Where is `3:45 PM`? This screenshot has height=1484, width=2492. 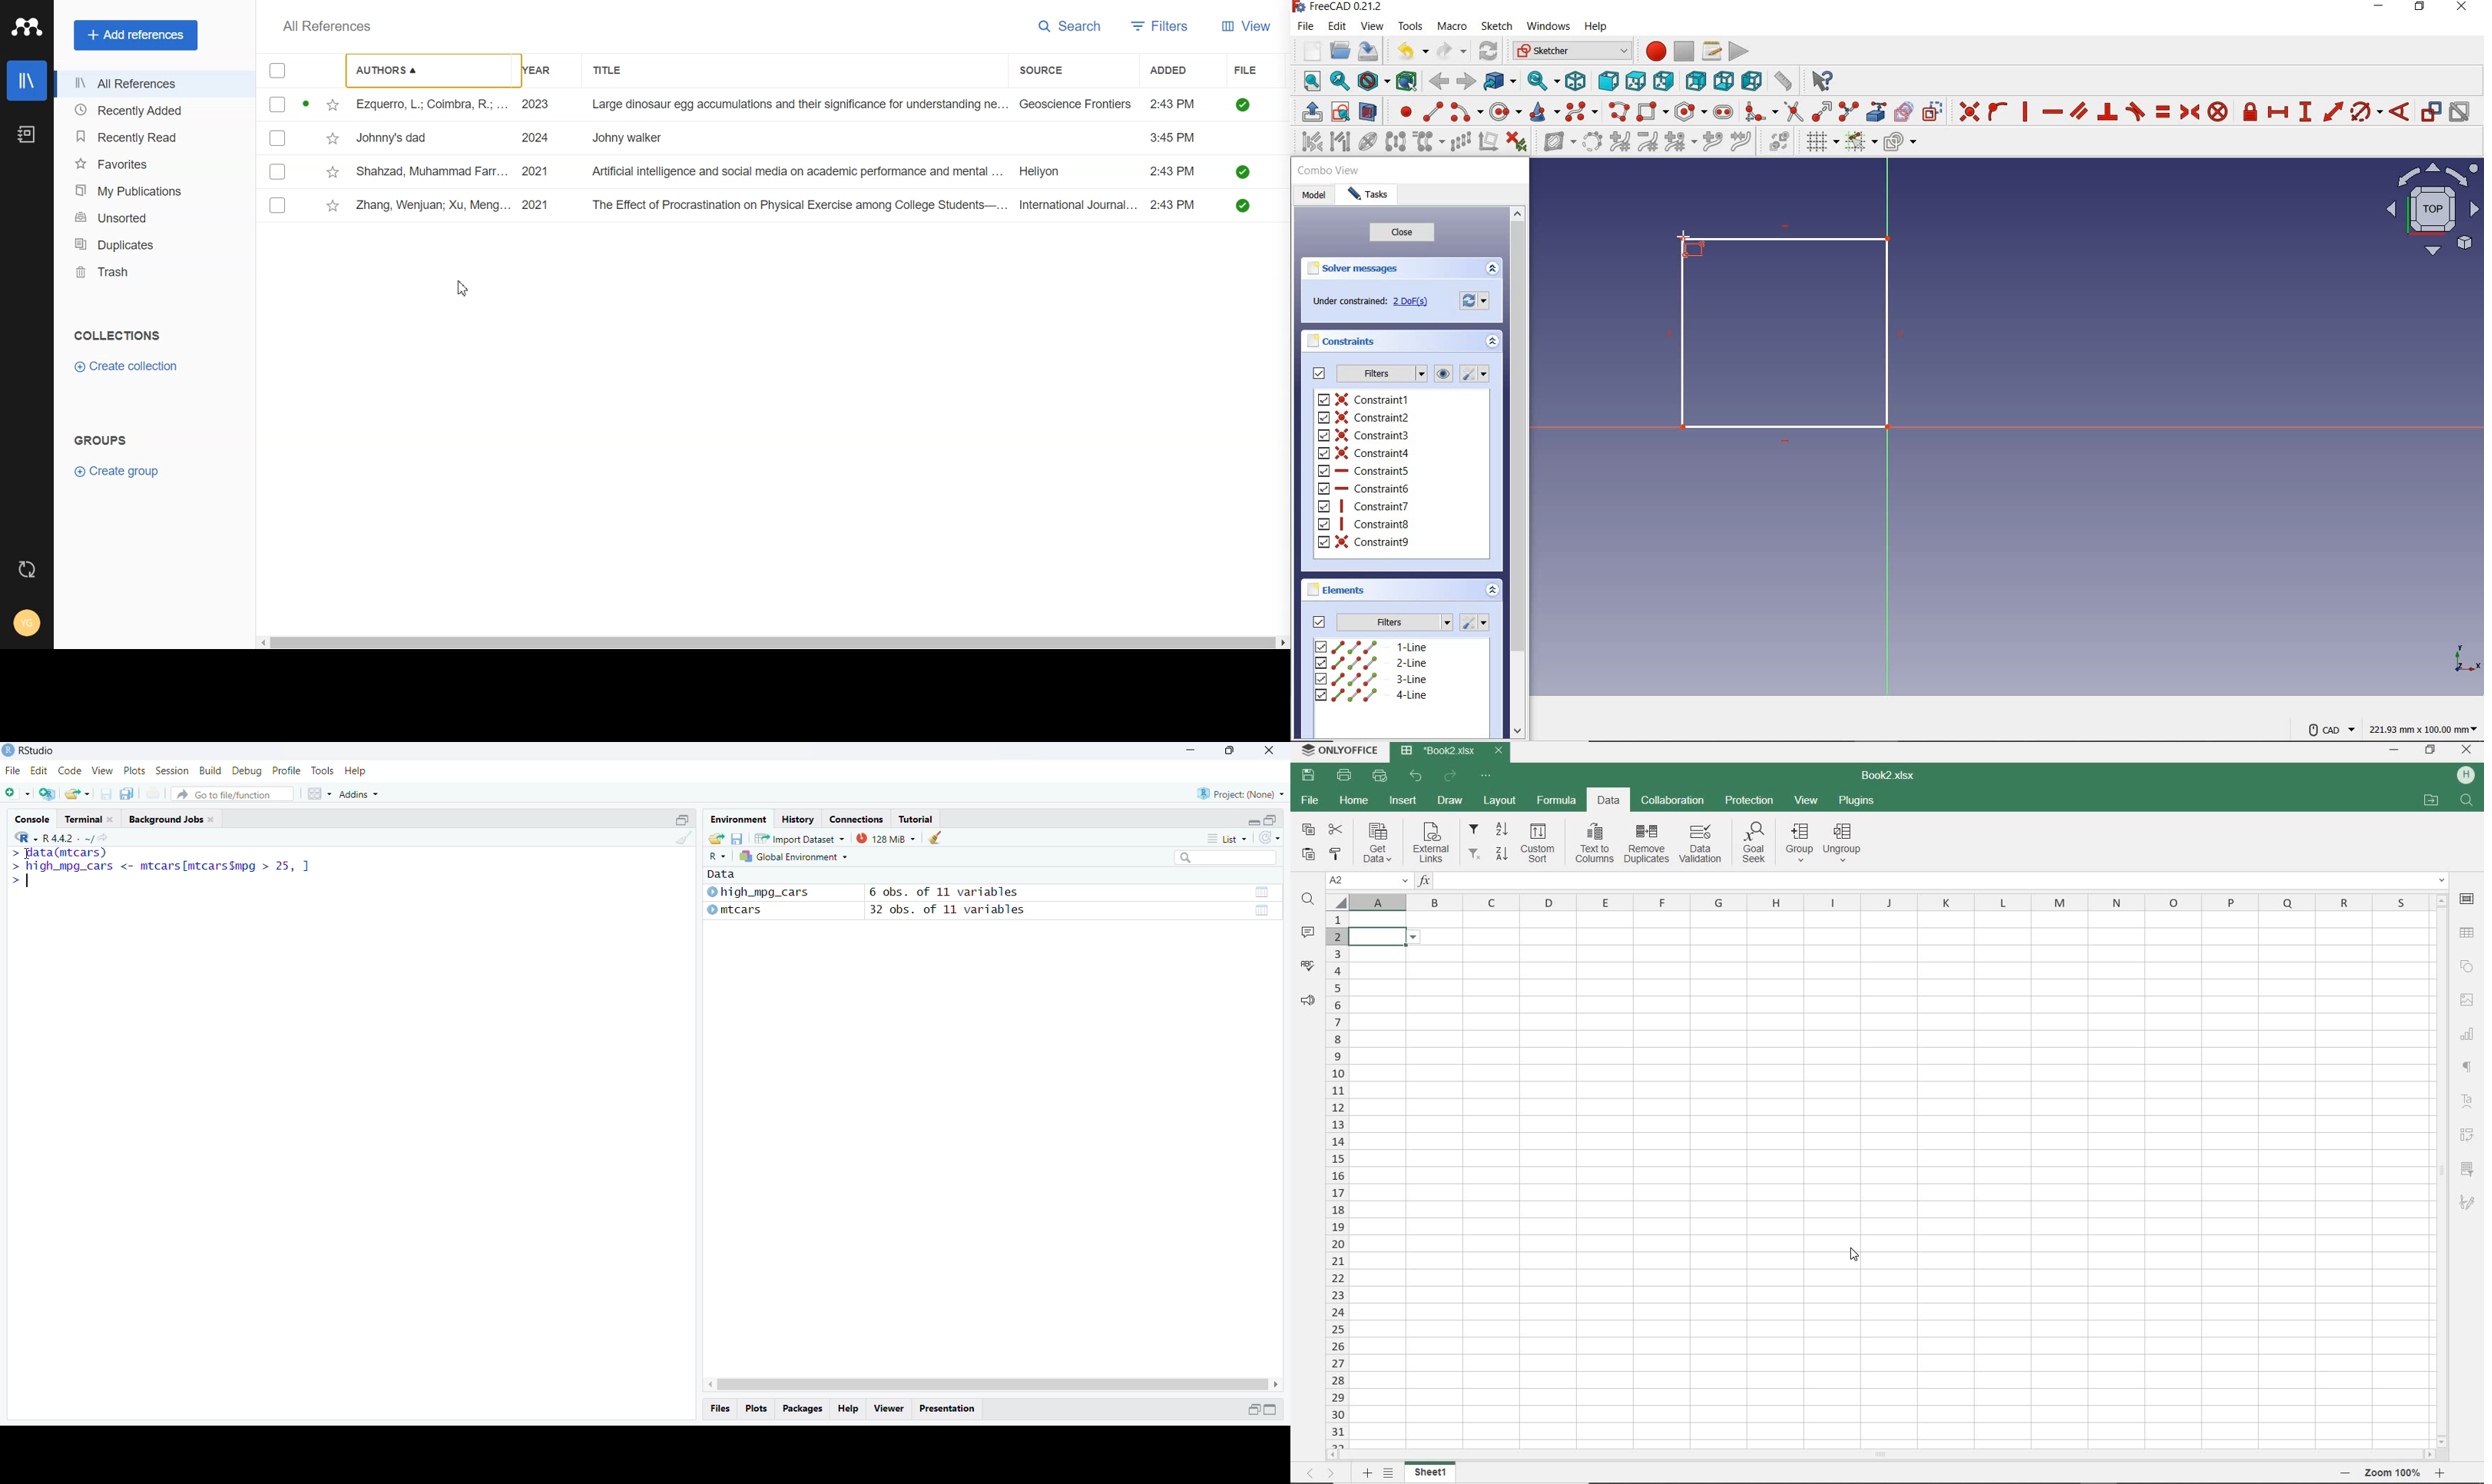 3:45 PM is located at coordinates (1171, 102).